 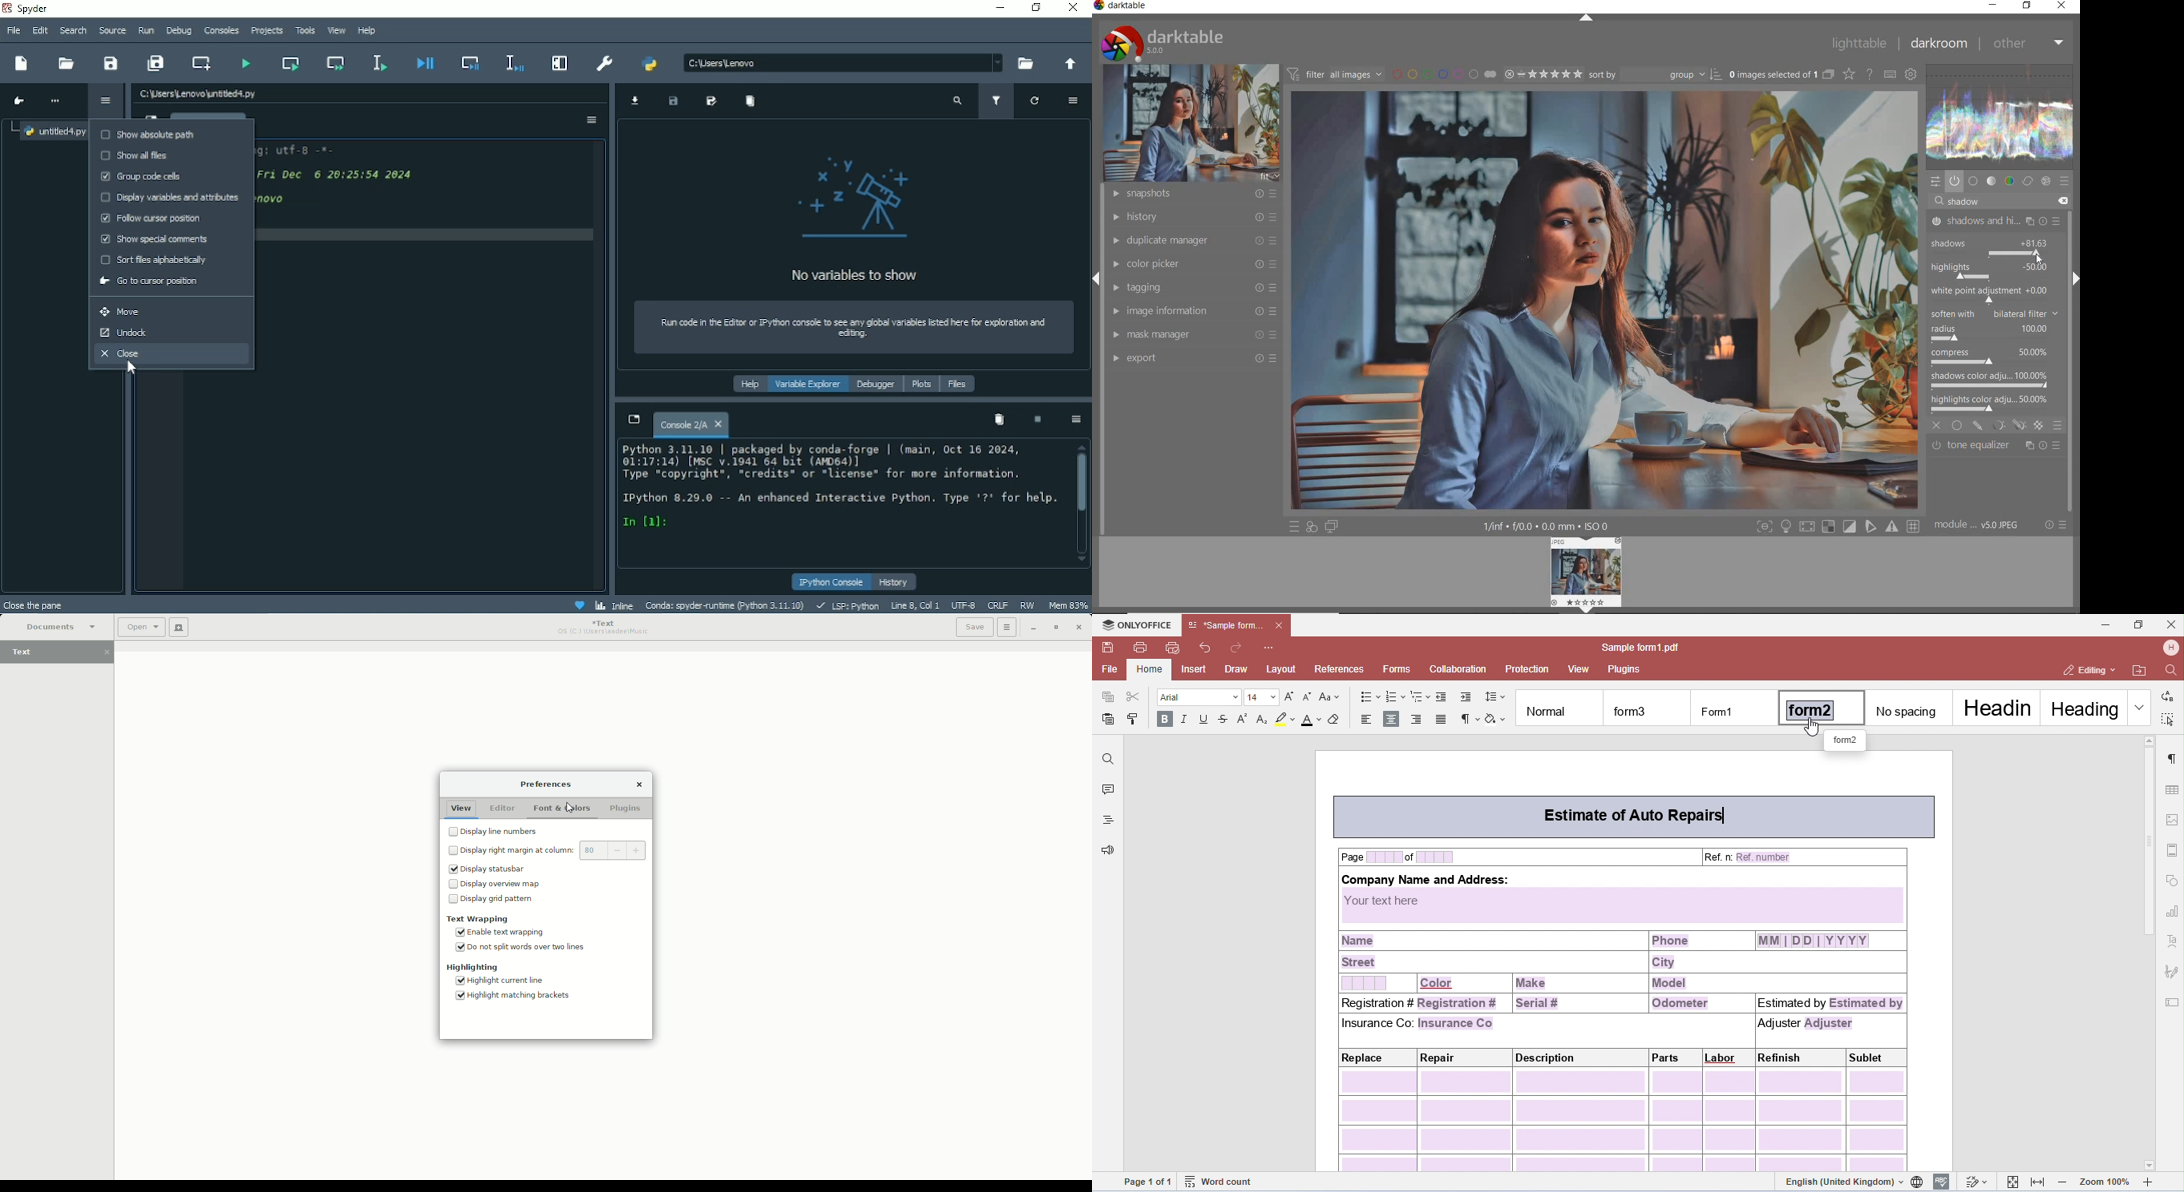 I want to click on Mem, so click(x=1069, y=604).